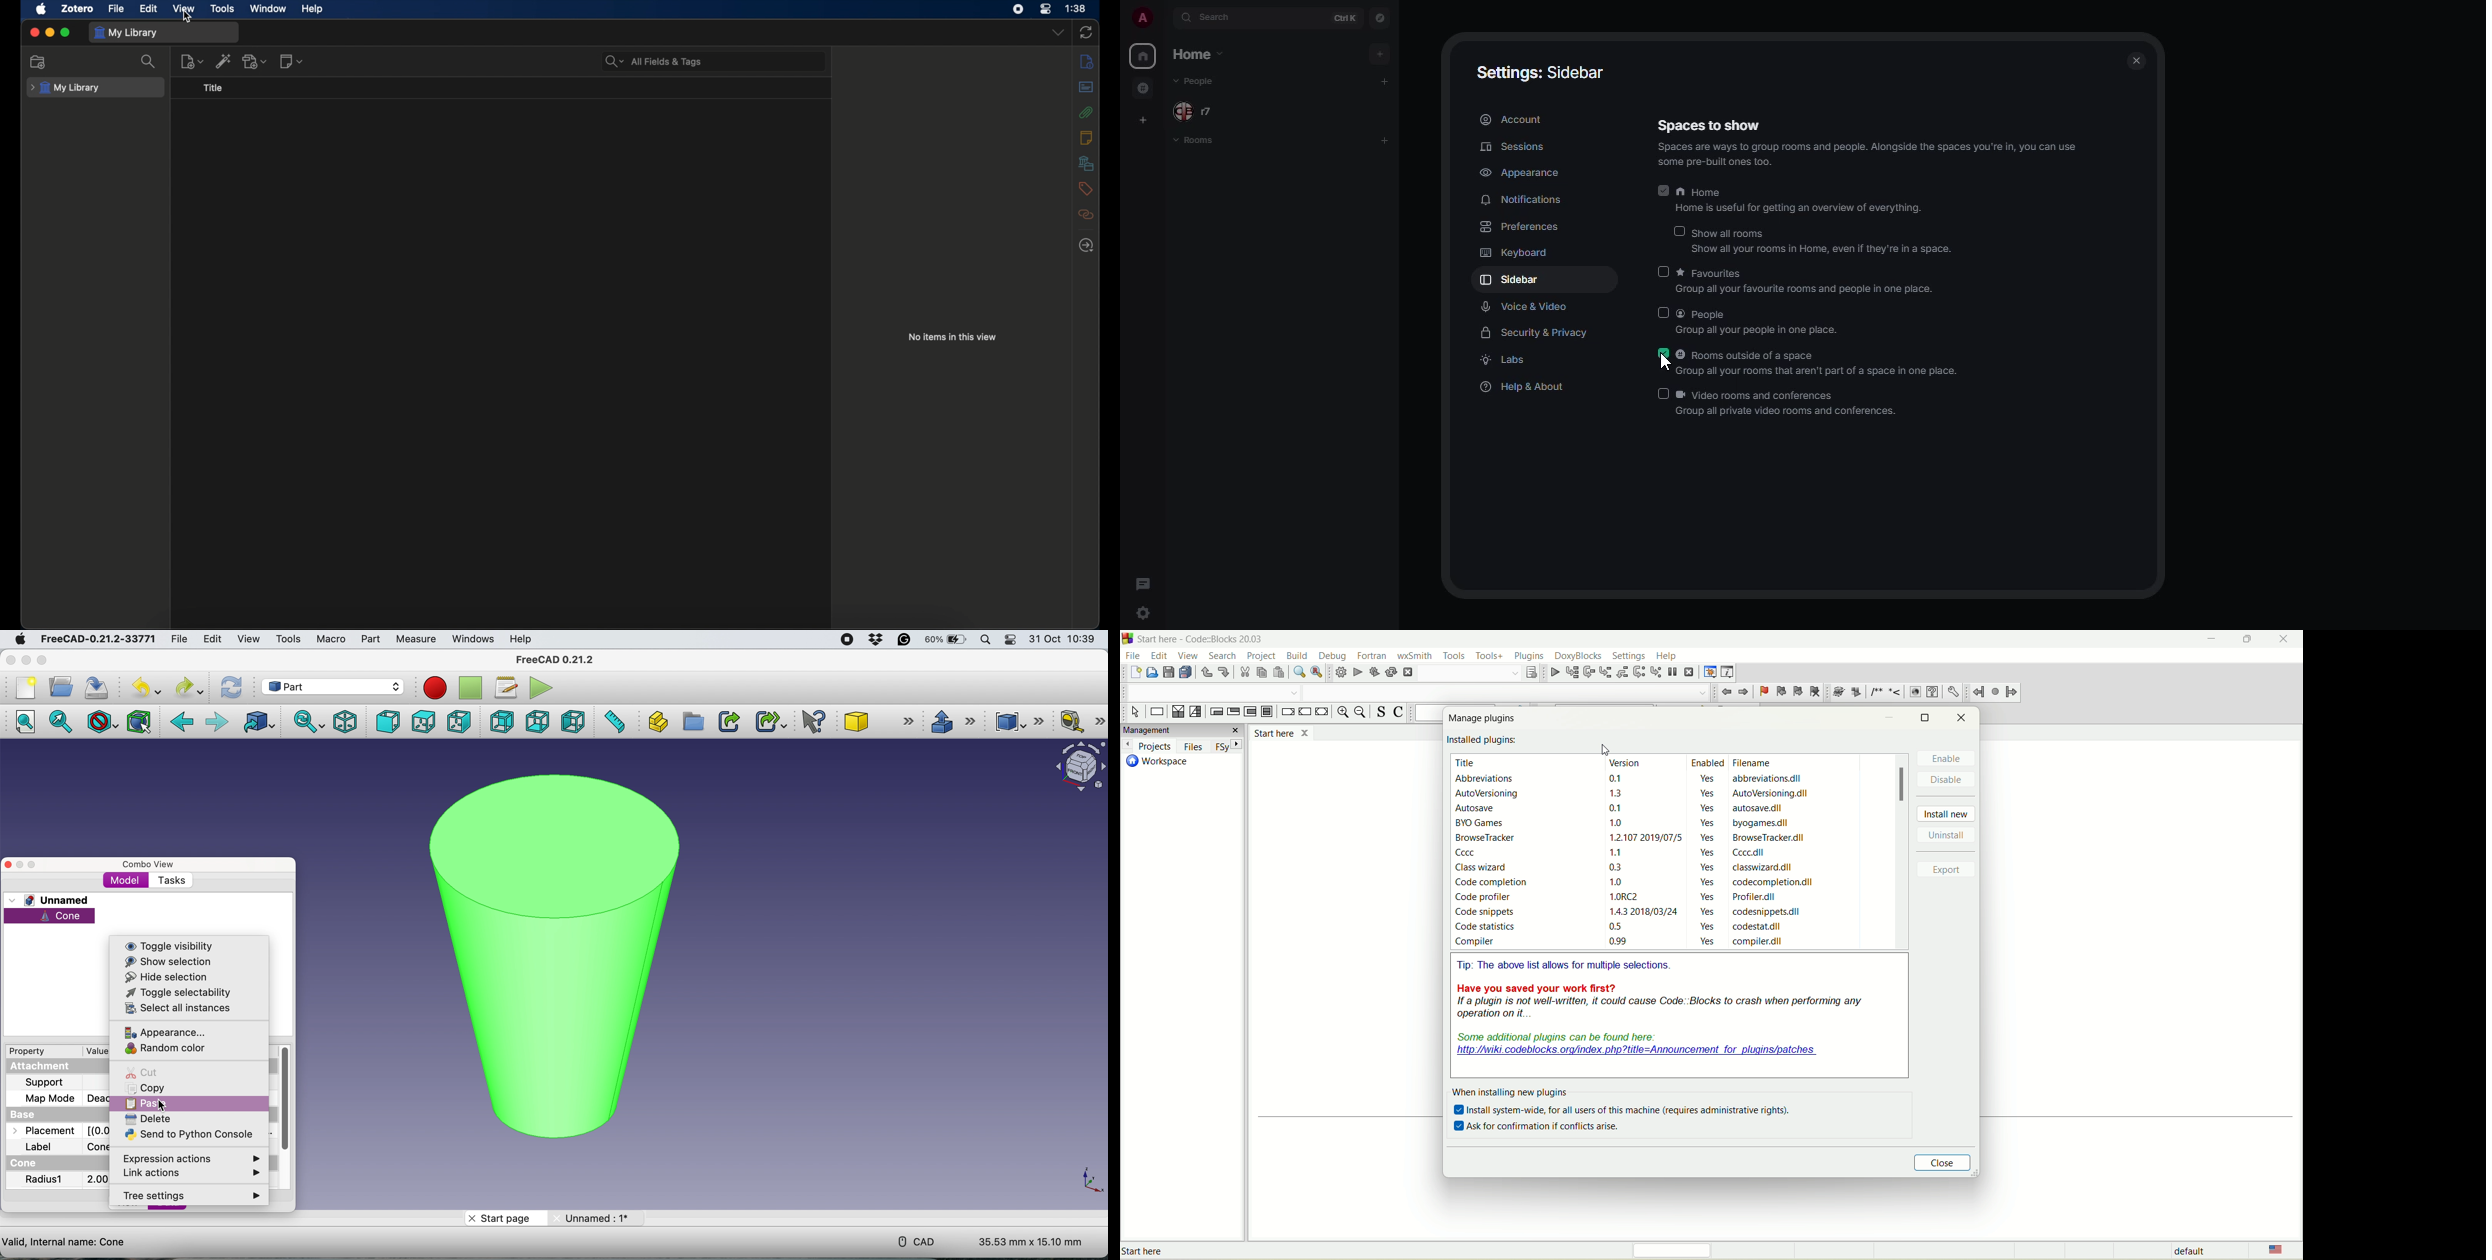  What do you see at coordinates (146, 1087) in the screenshot?
I see `copy` at bounding box center [146, 1087].